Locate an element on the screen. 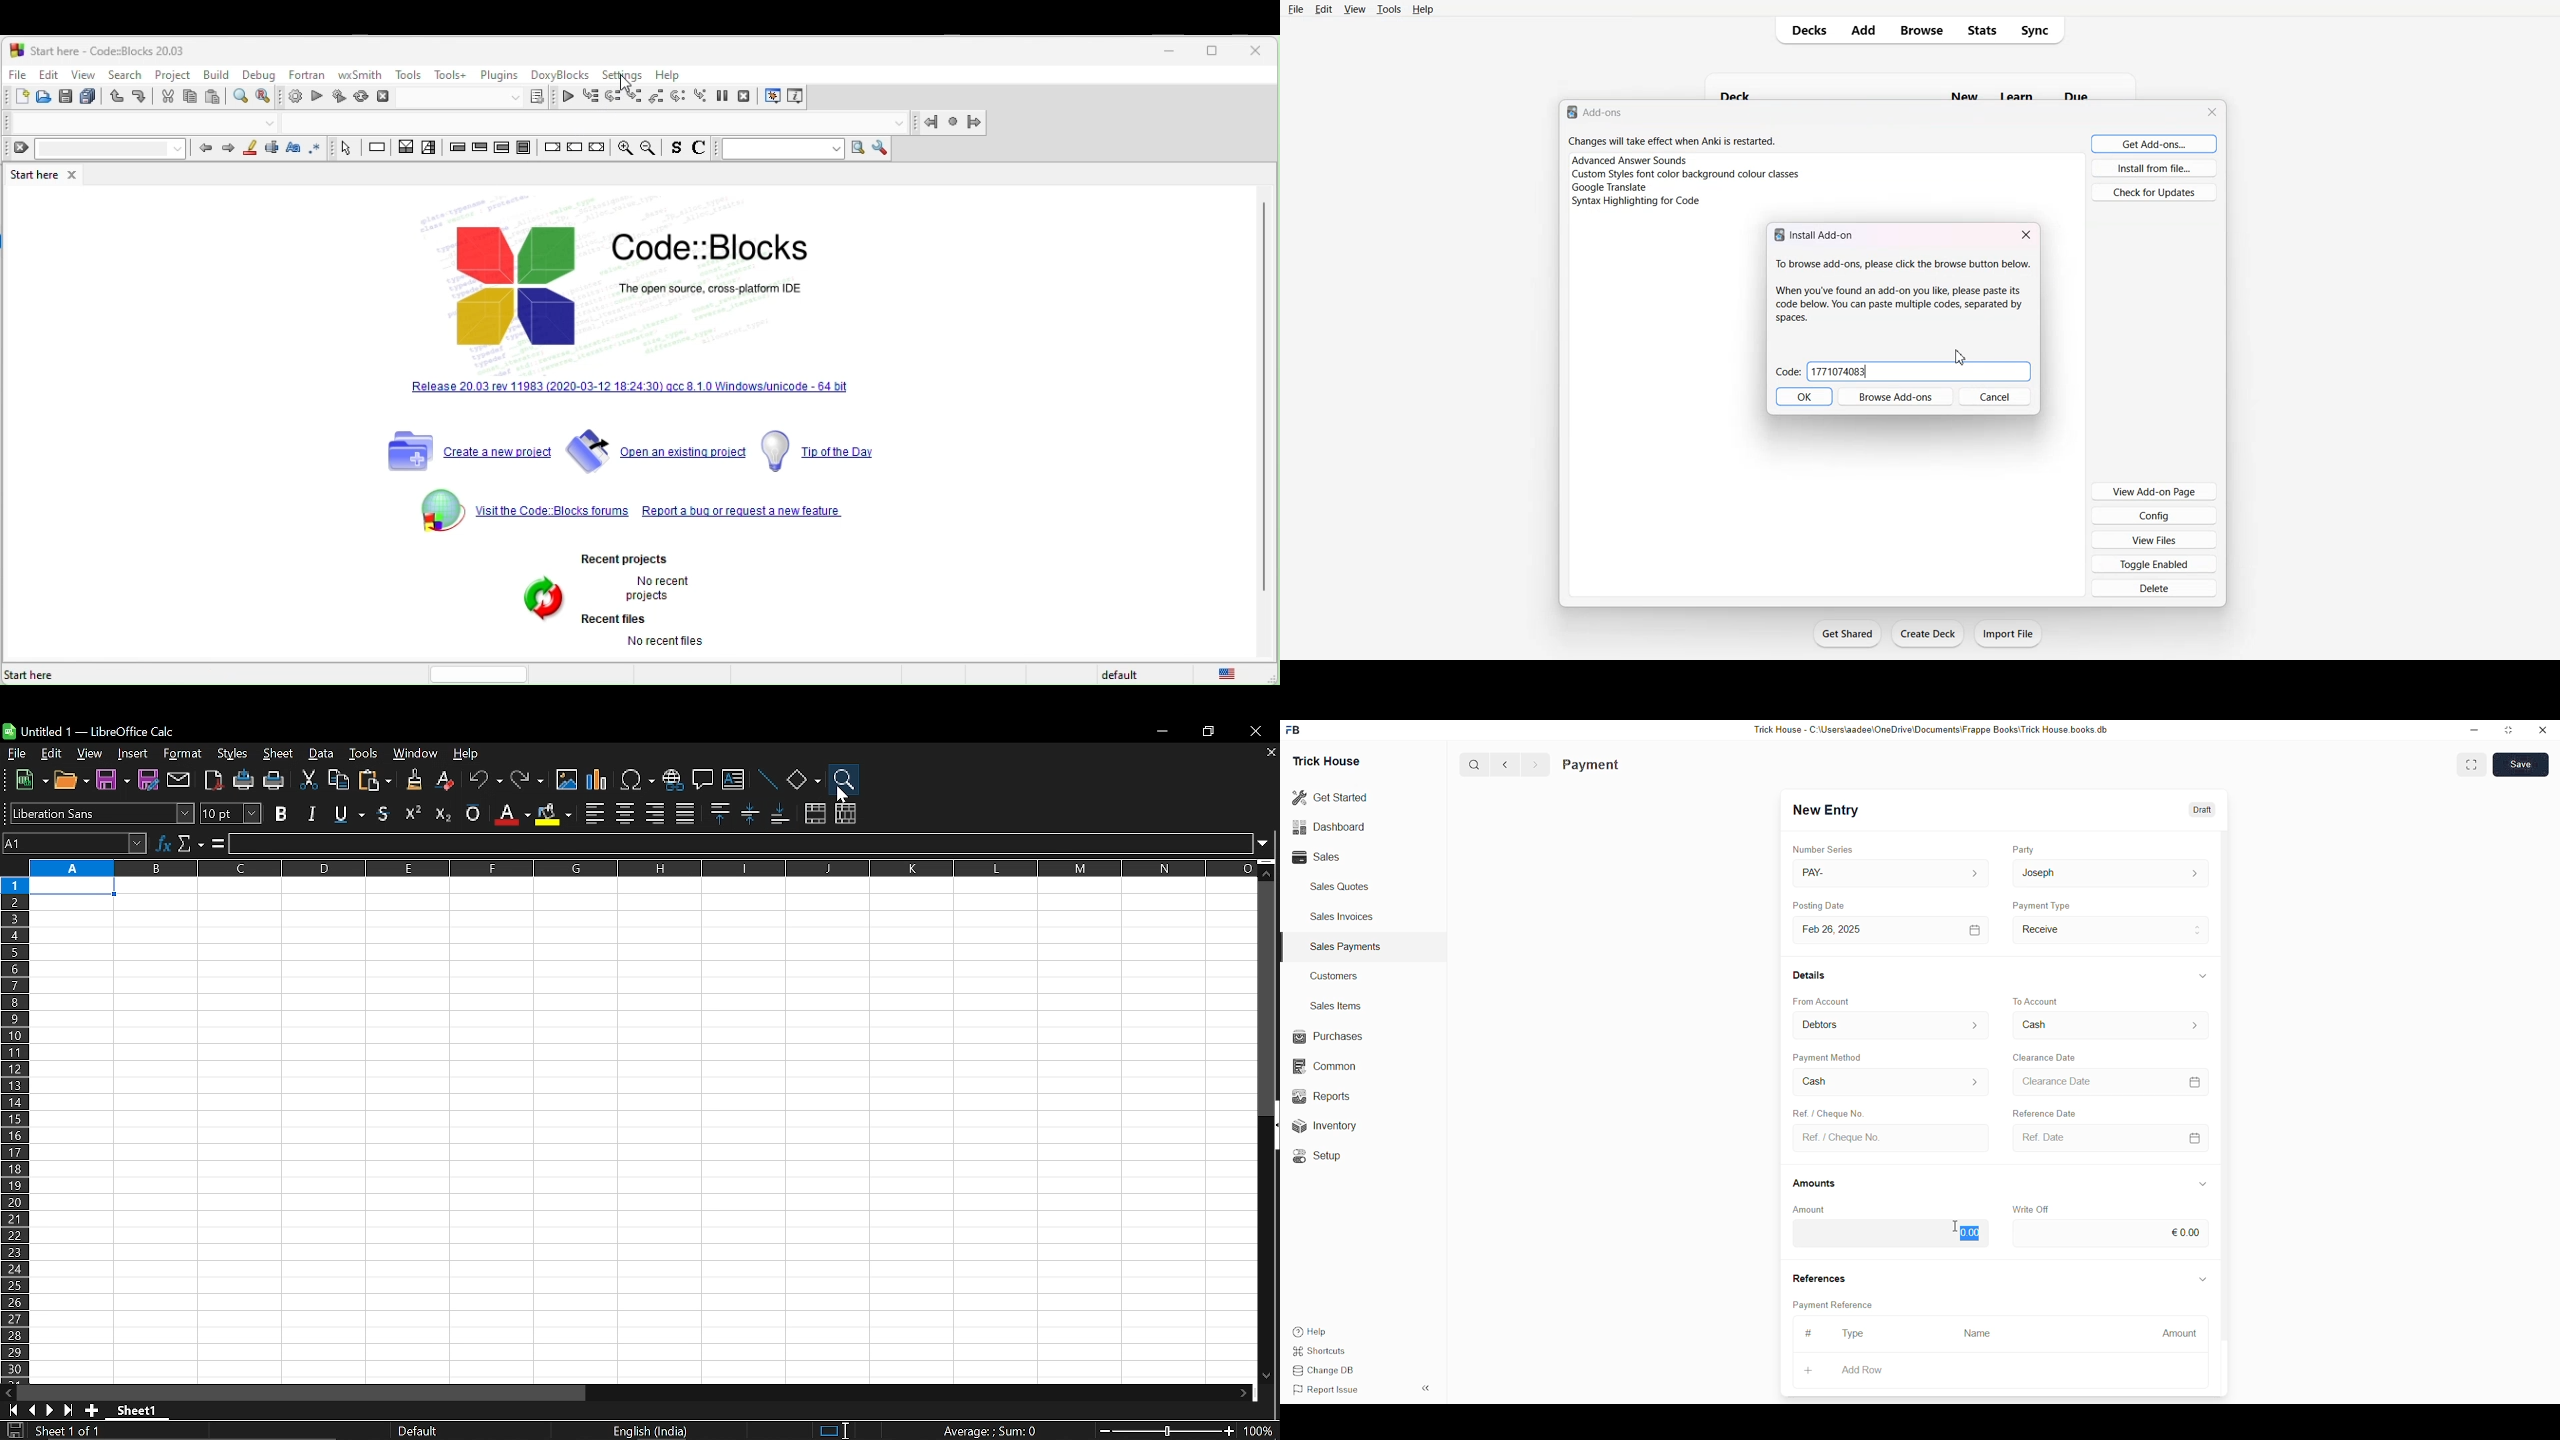 The height and width of the screenshot is (1456, 2576). various info is located at coordinates (796, 97).